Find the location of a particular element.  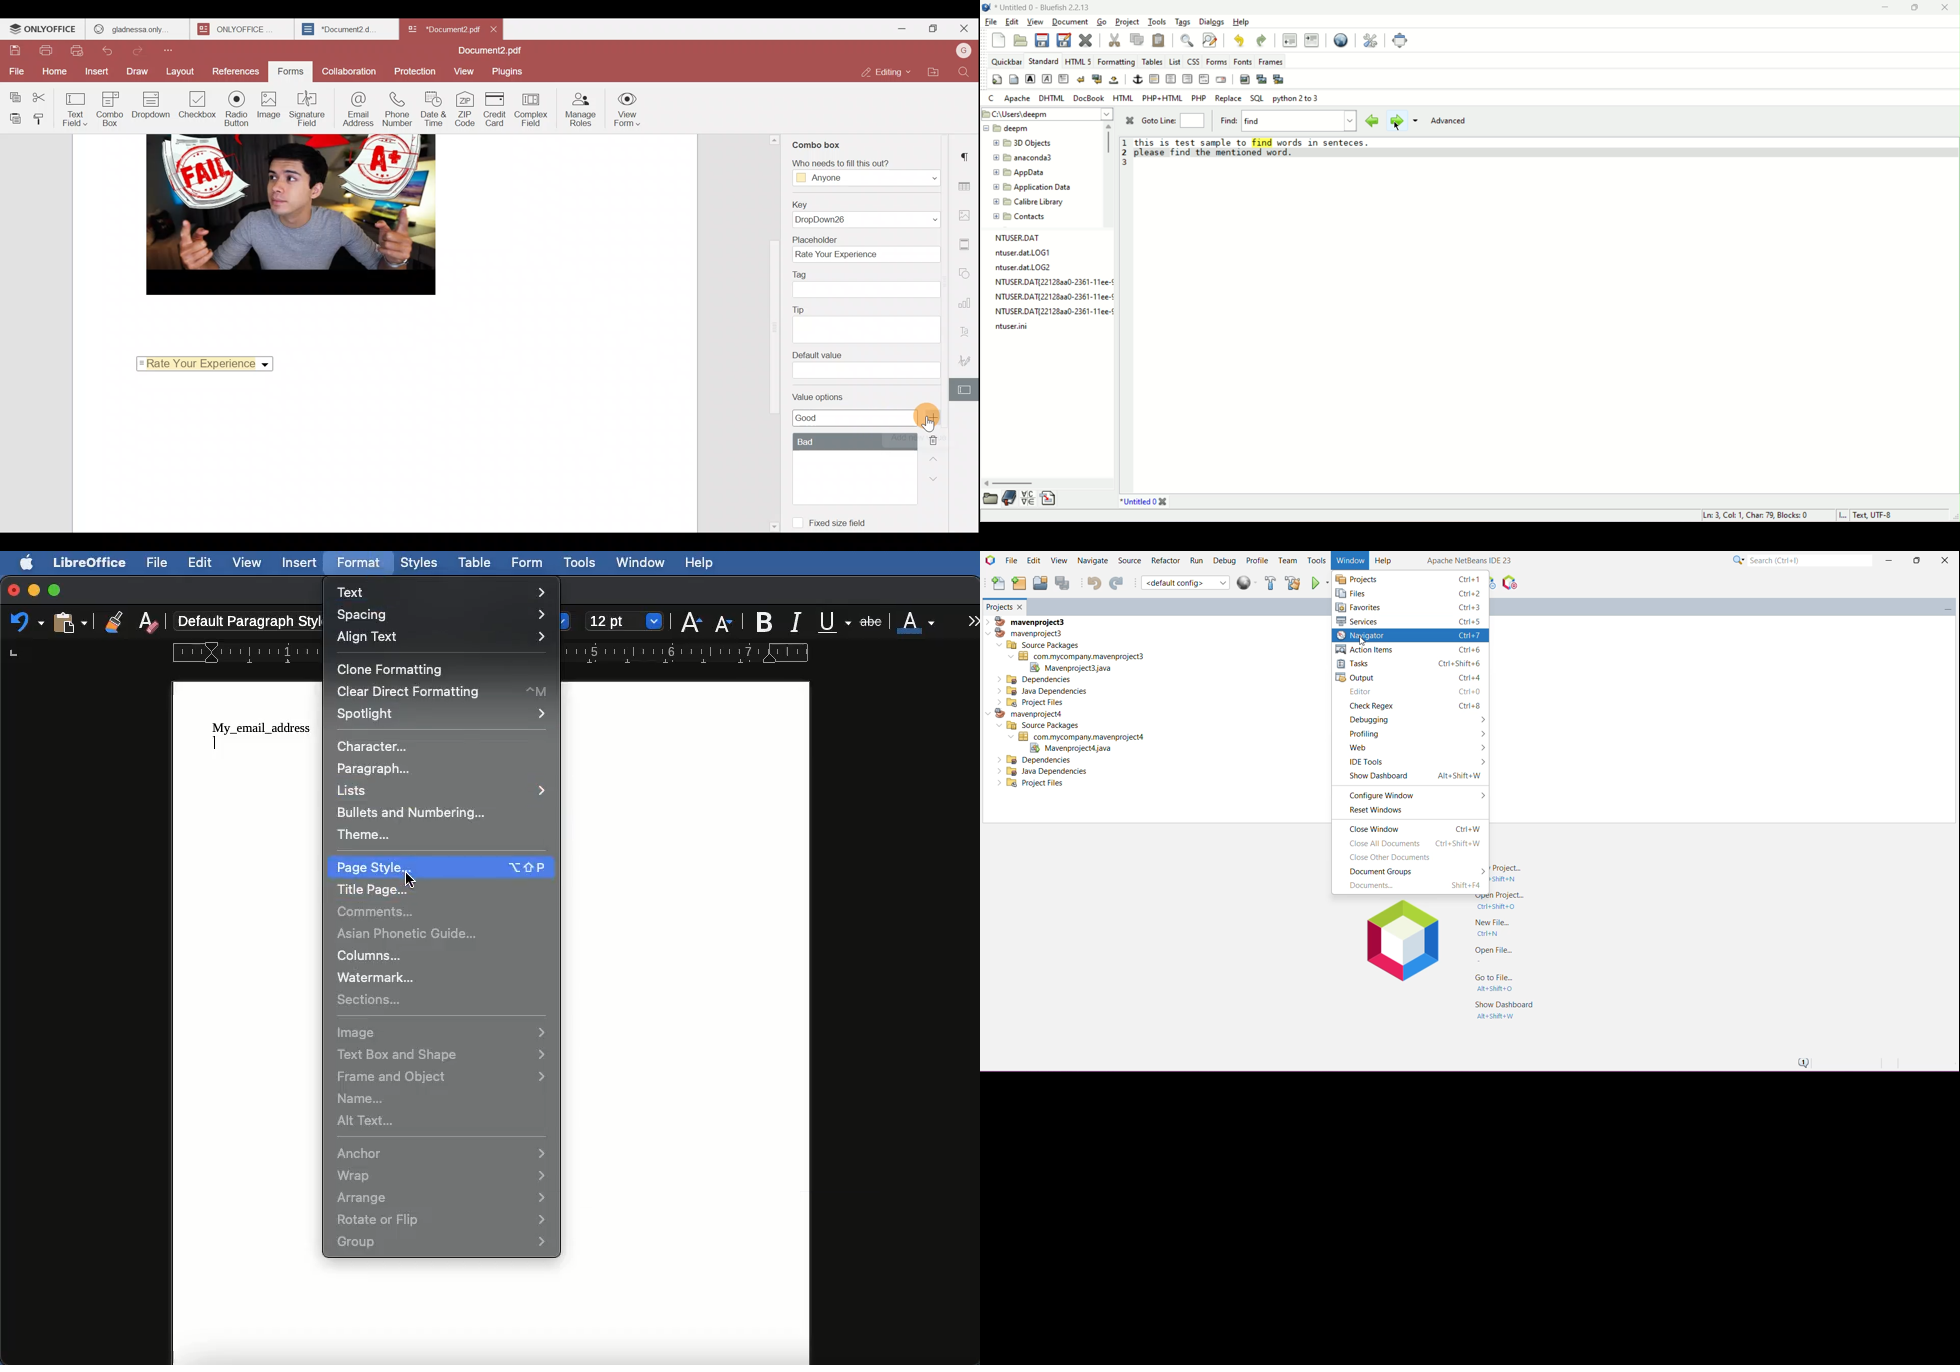

move up is located at coordinates (1110, 126).